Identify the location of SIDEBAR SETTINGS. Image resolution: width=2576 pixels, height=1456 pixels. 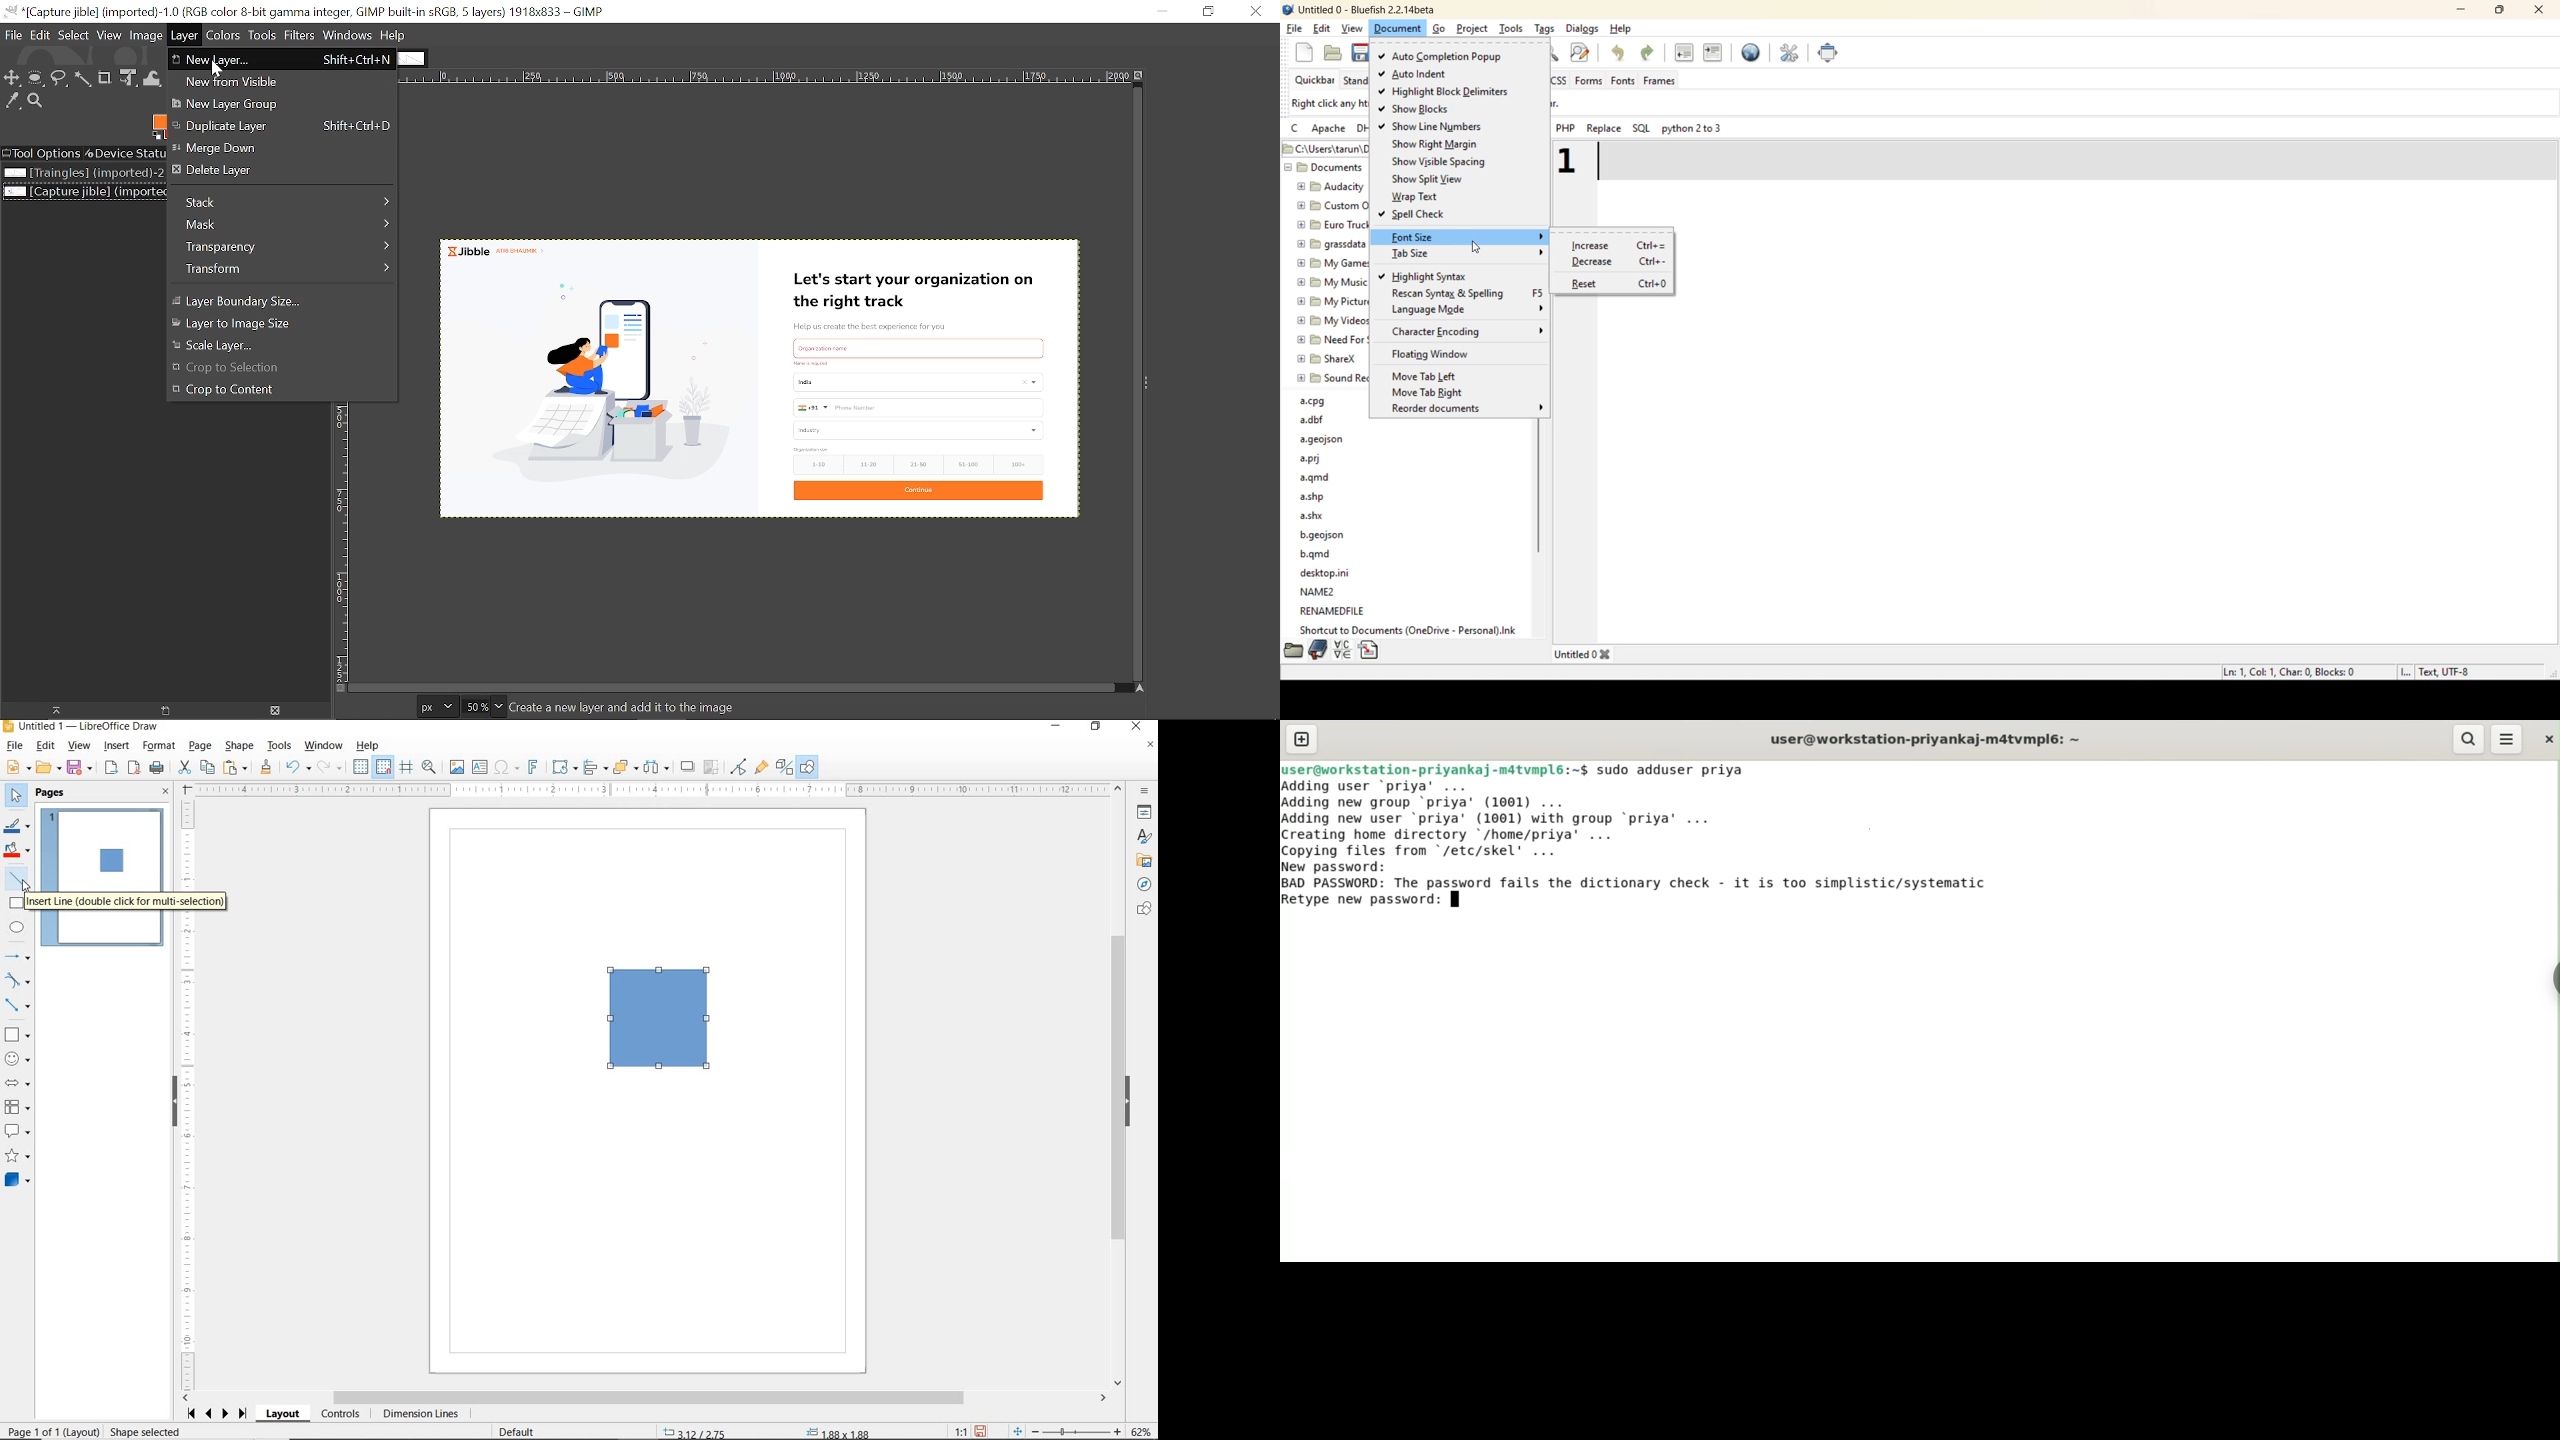
(1146, 792).